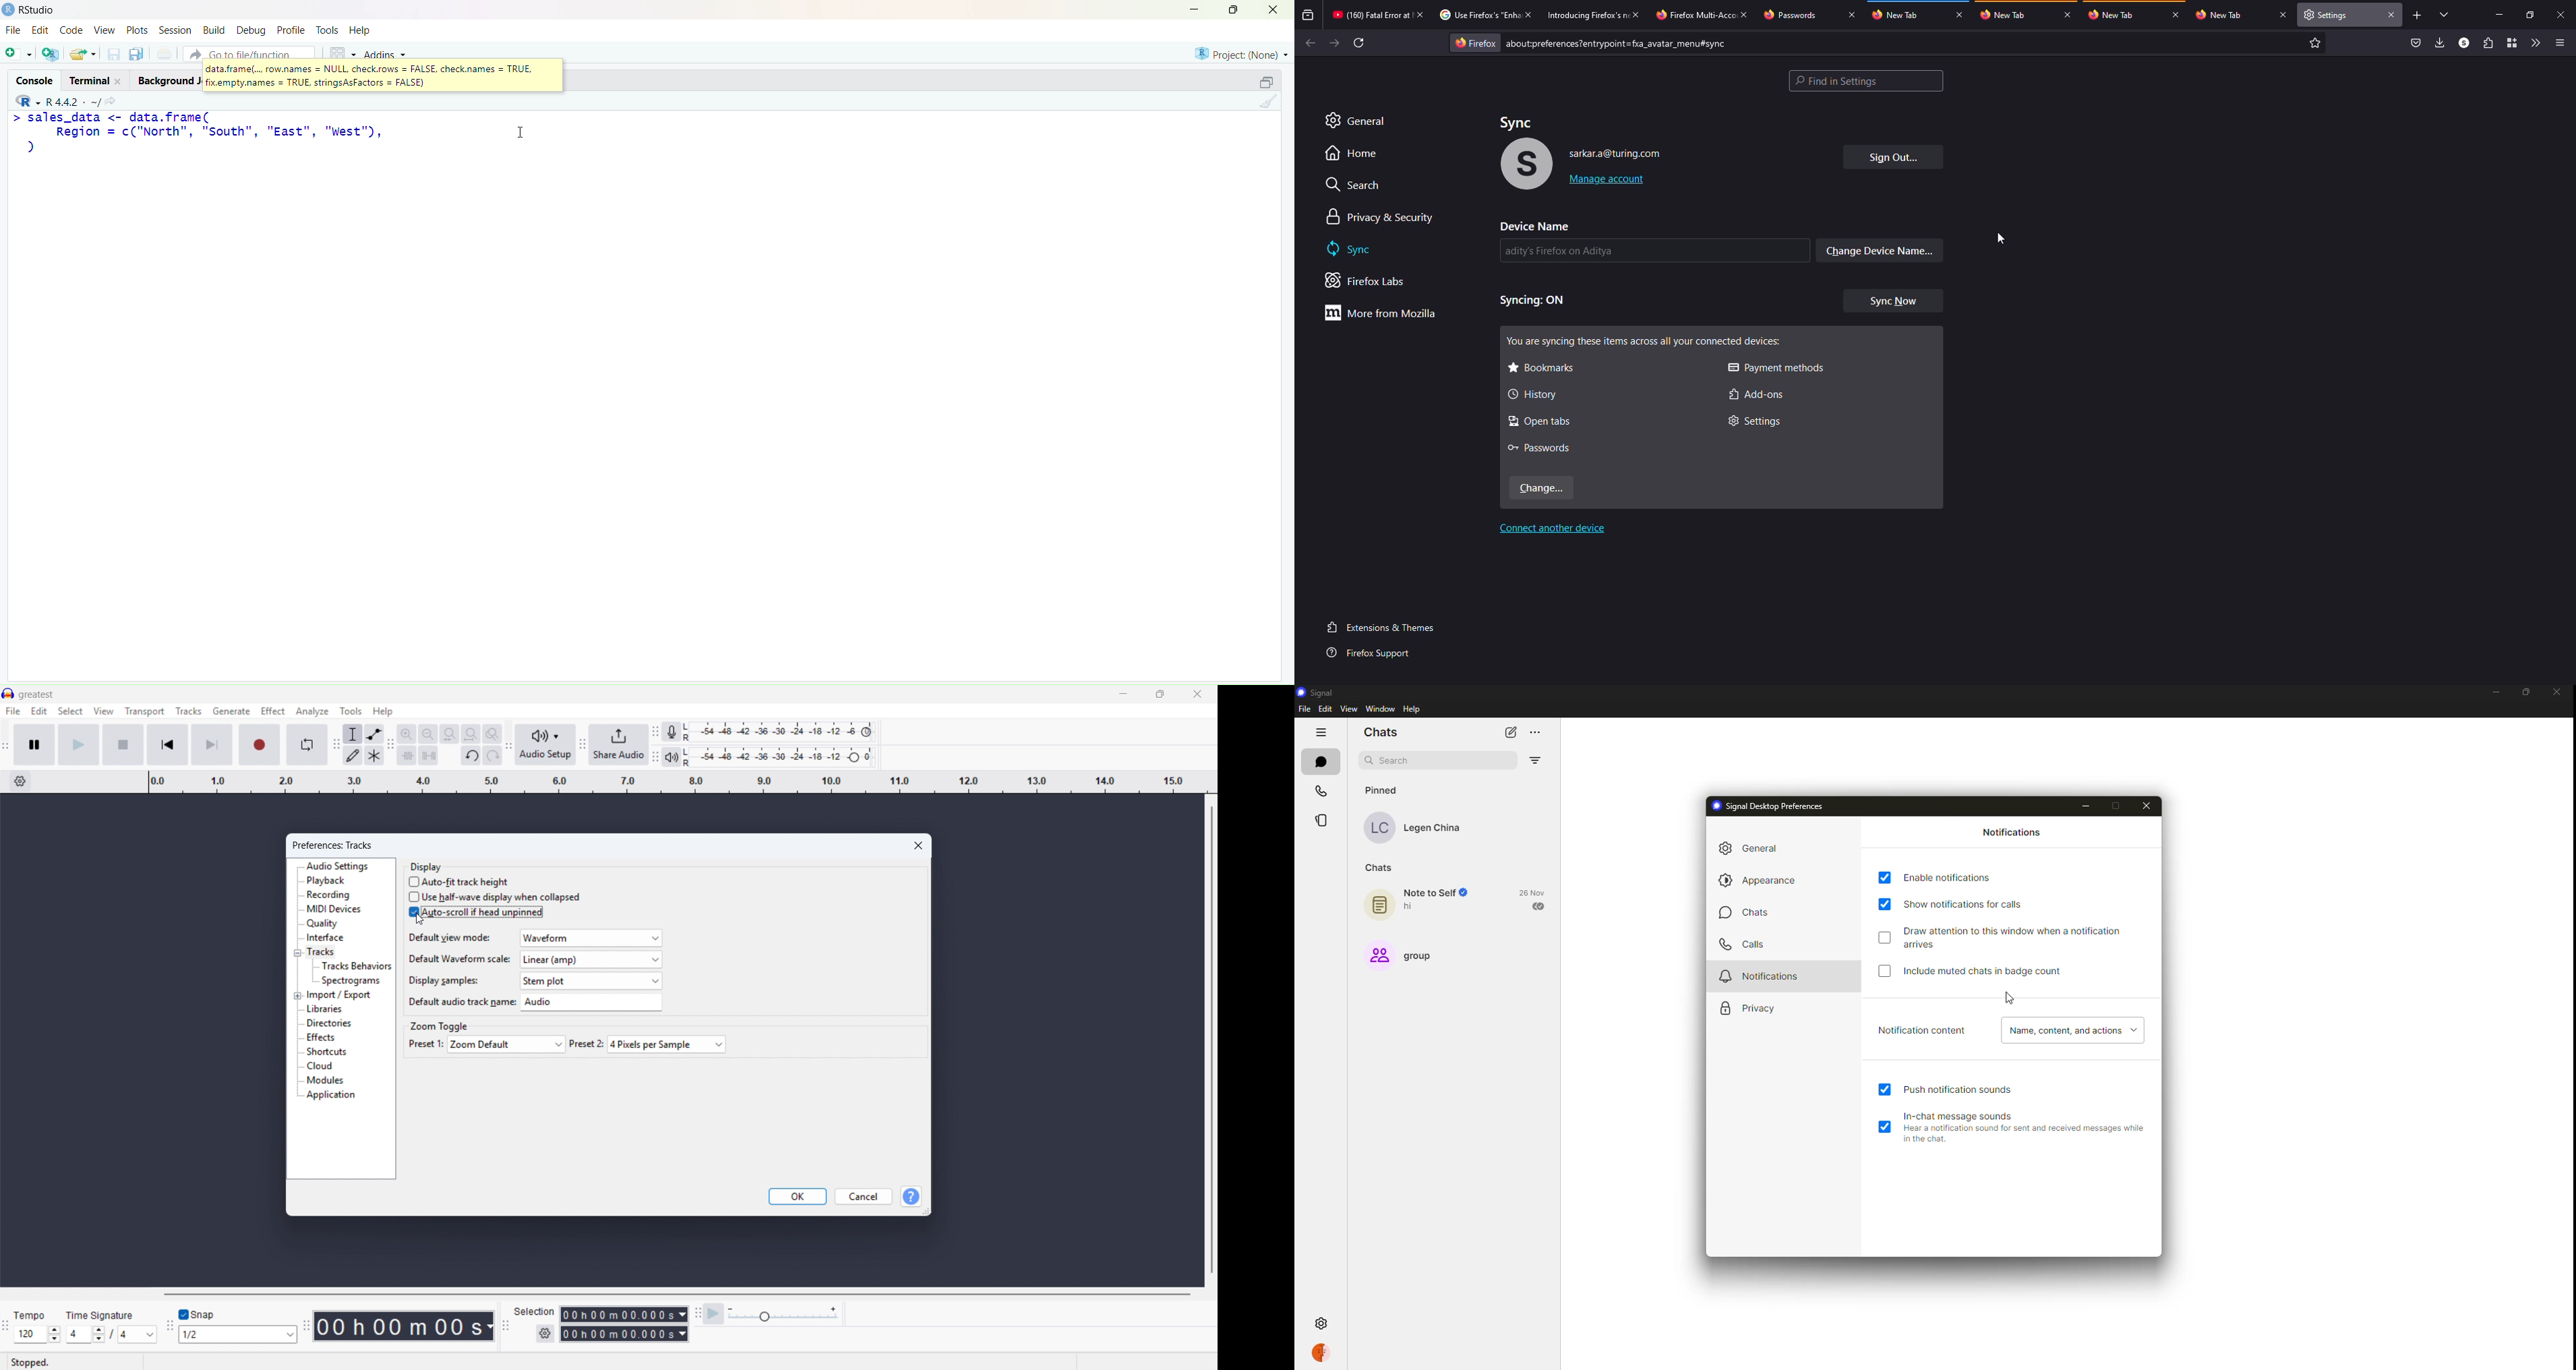 The height and width of the screenshot is (1372, 2576). What do you see at coordinates (1887, 1090) in the screenshot?
I see `enabled` at bounding box center [1887, 1090].